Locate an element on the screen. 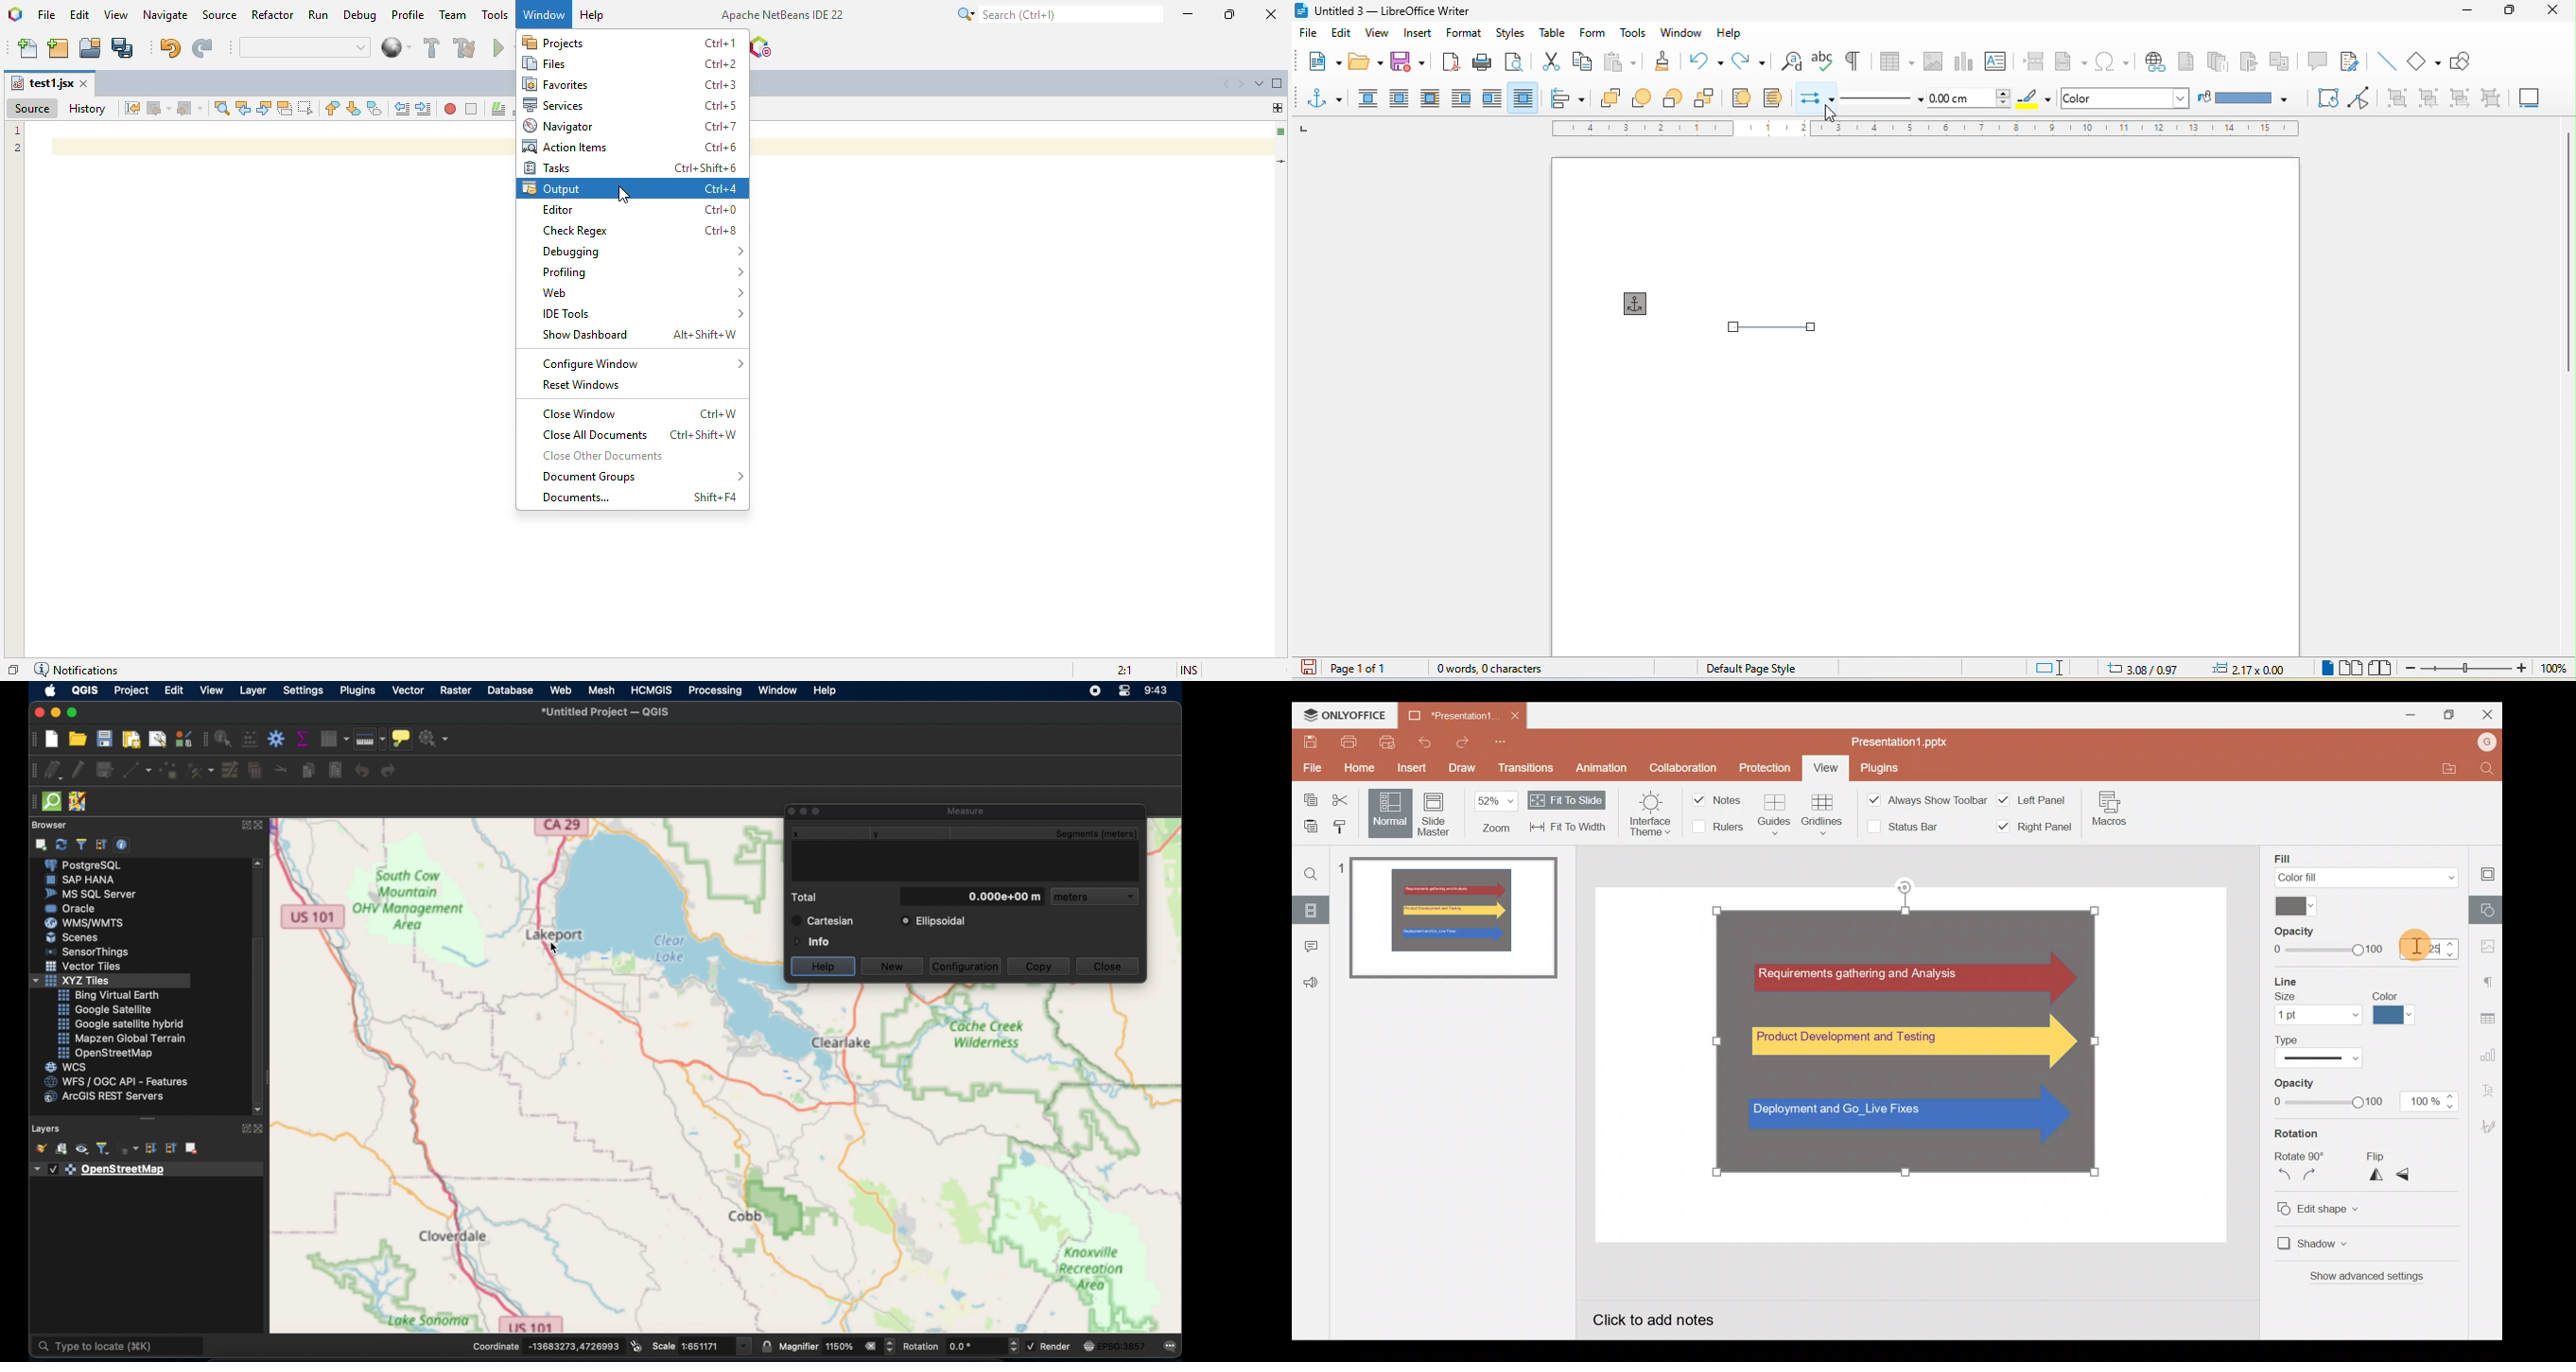  Feedback & support is located at coordinates (1311, 978).